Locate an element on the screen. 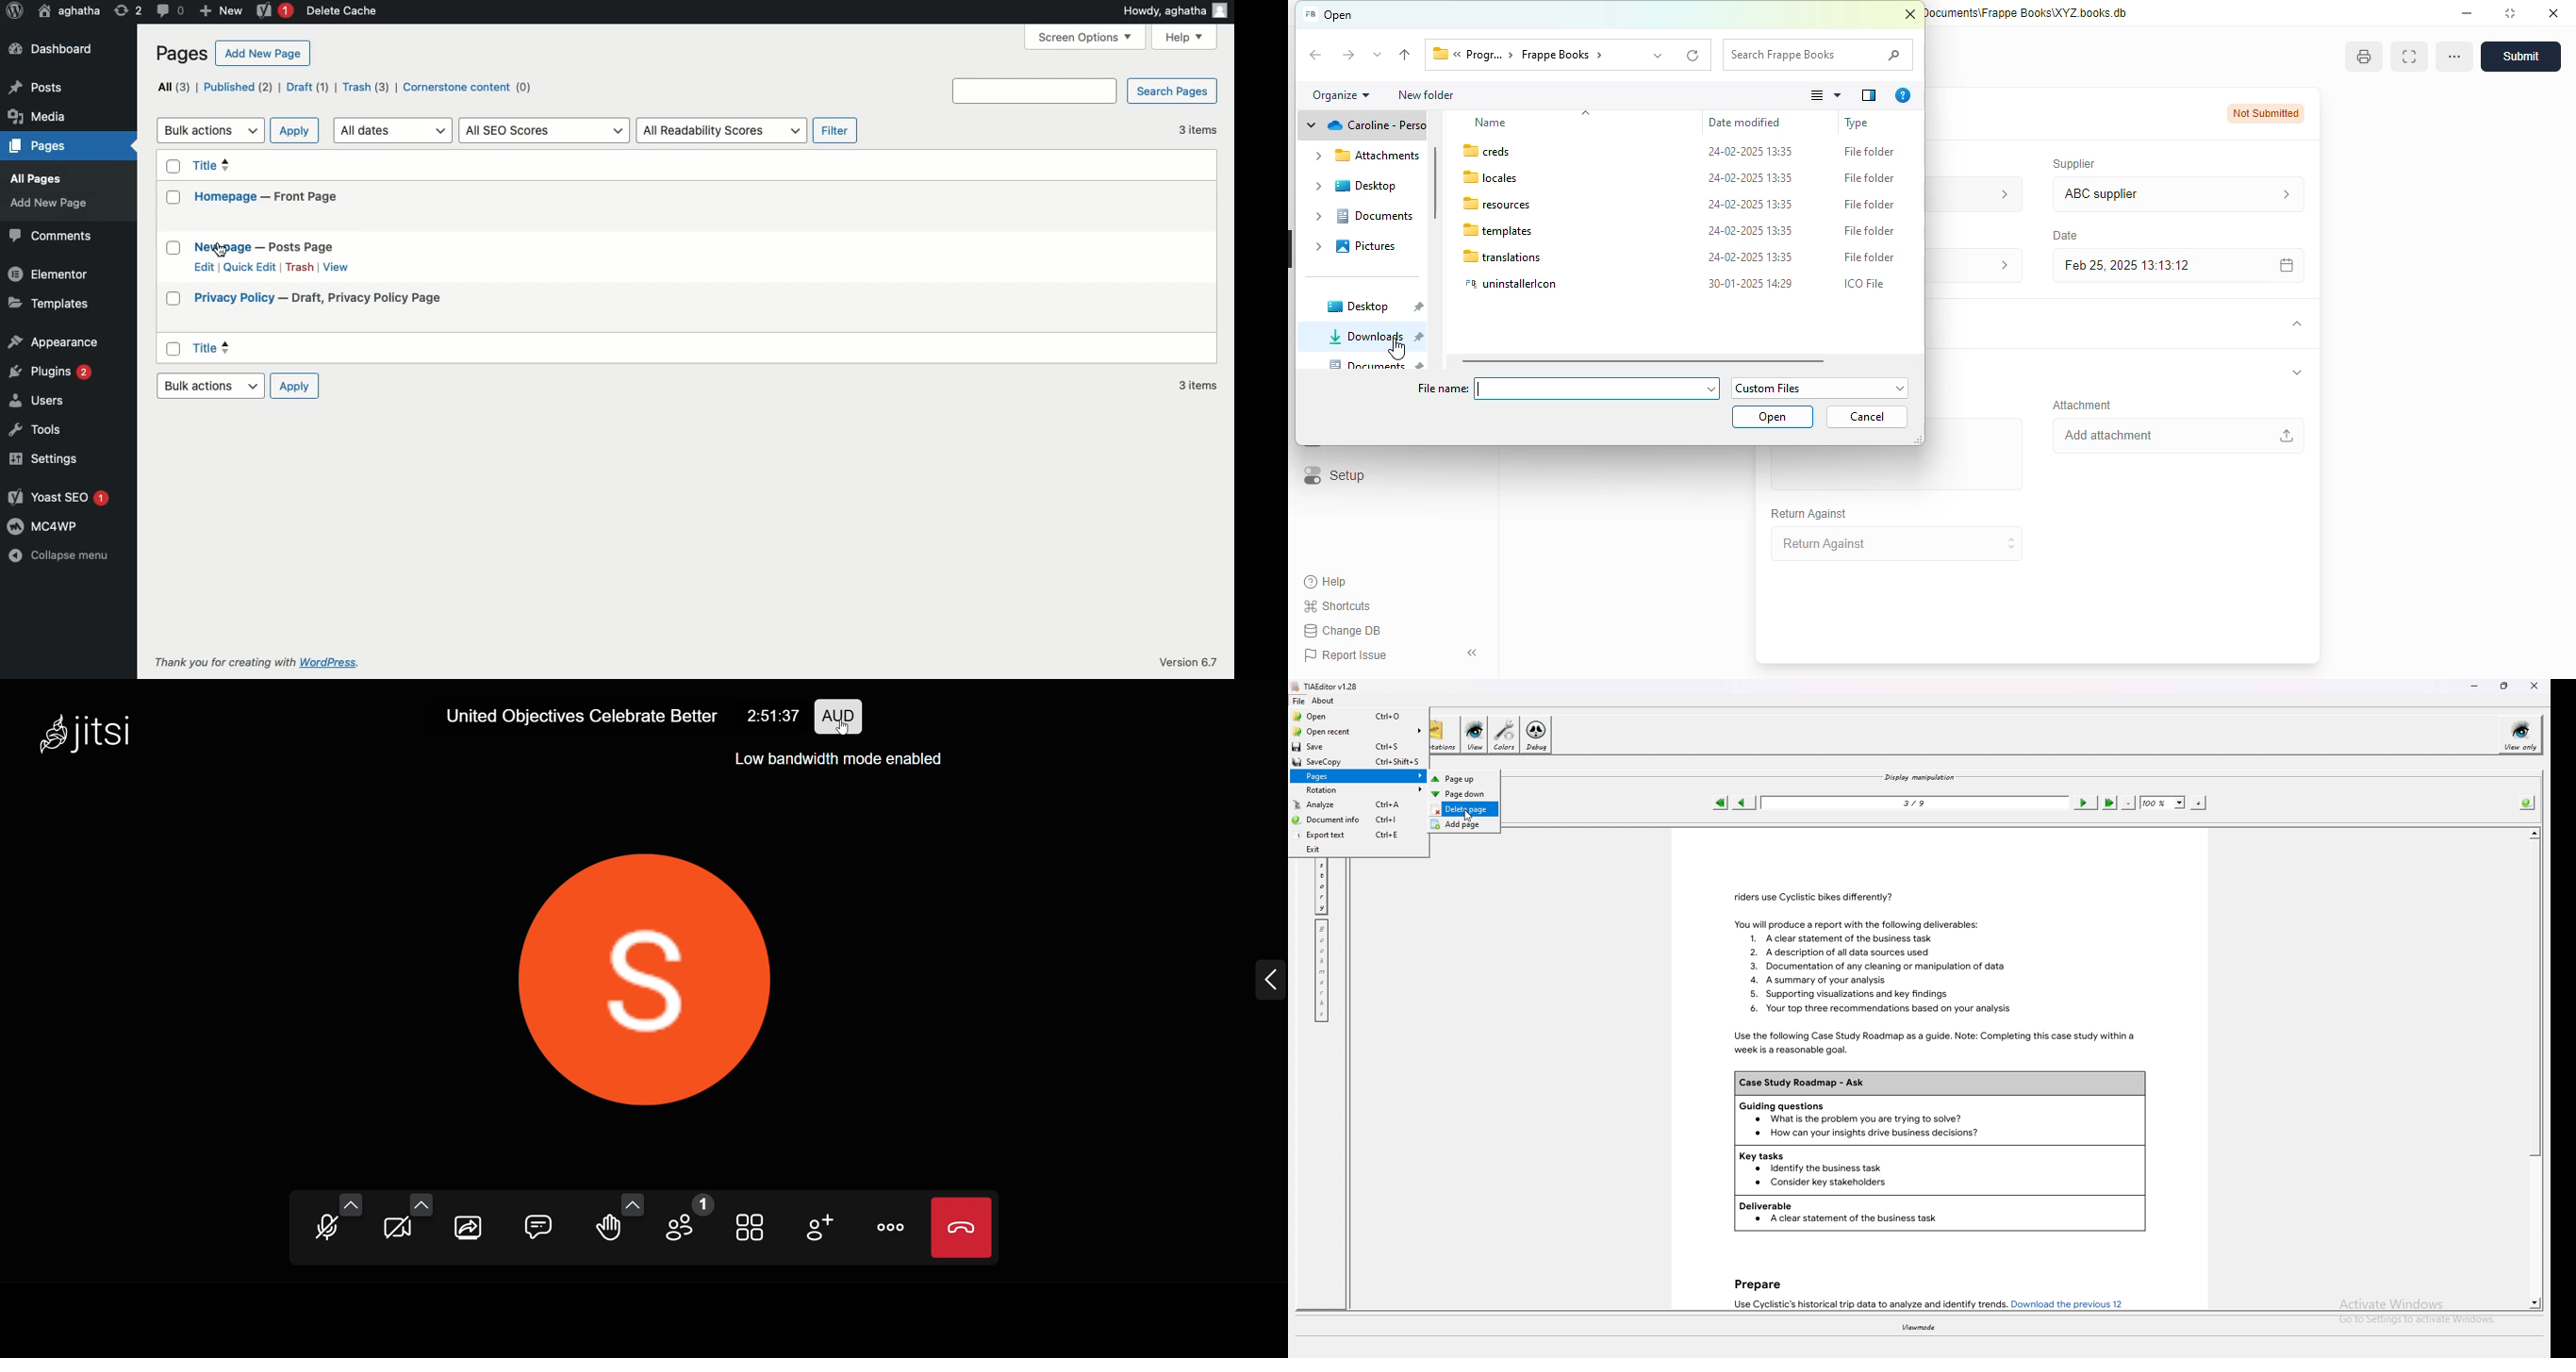 This screenshot has height=1372, width=2576. United Objectives Celebrate Better is located at coordinates (581, 717).